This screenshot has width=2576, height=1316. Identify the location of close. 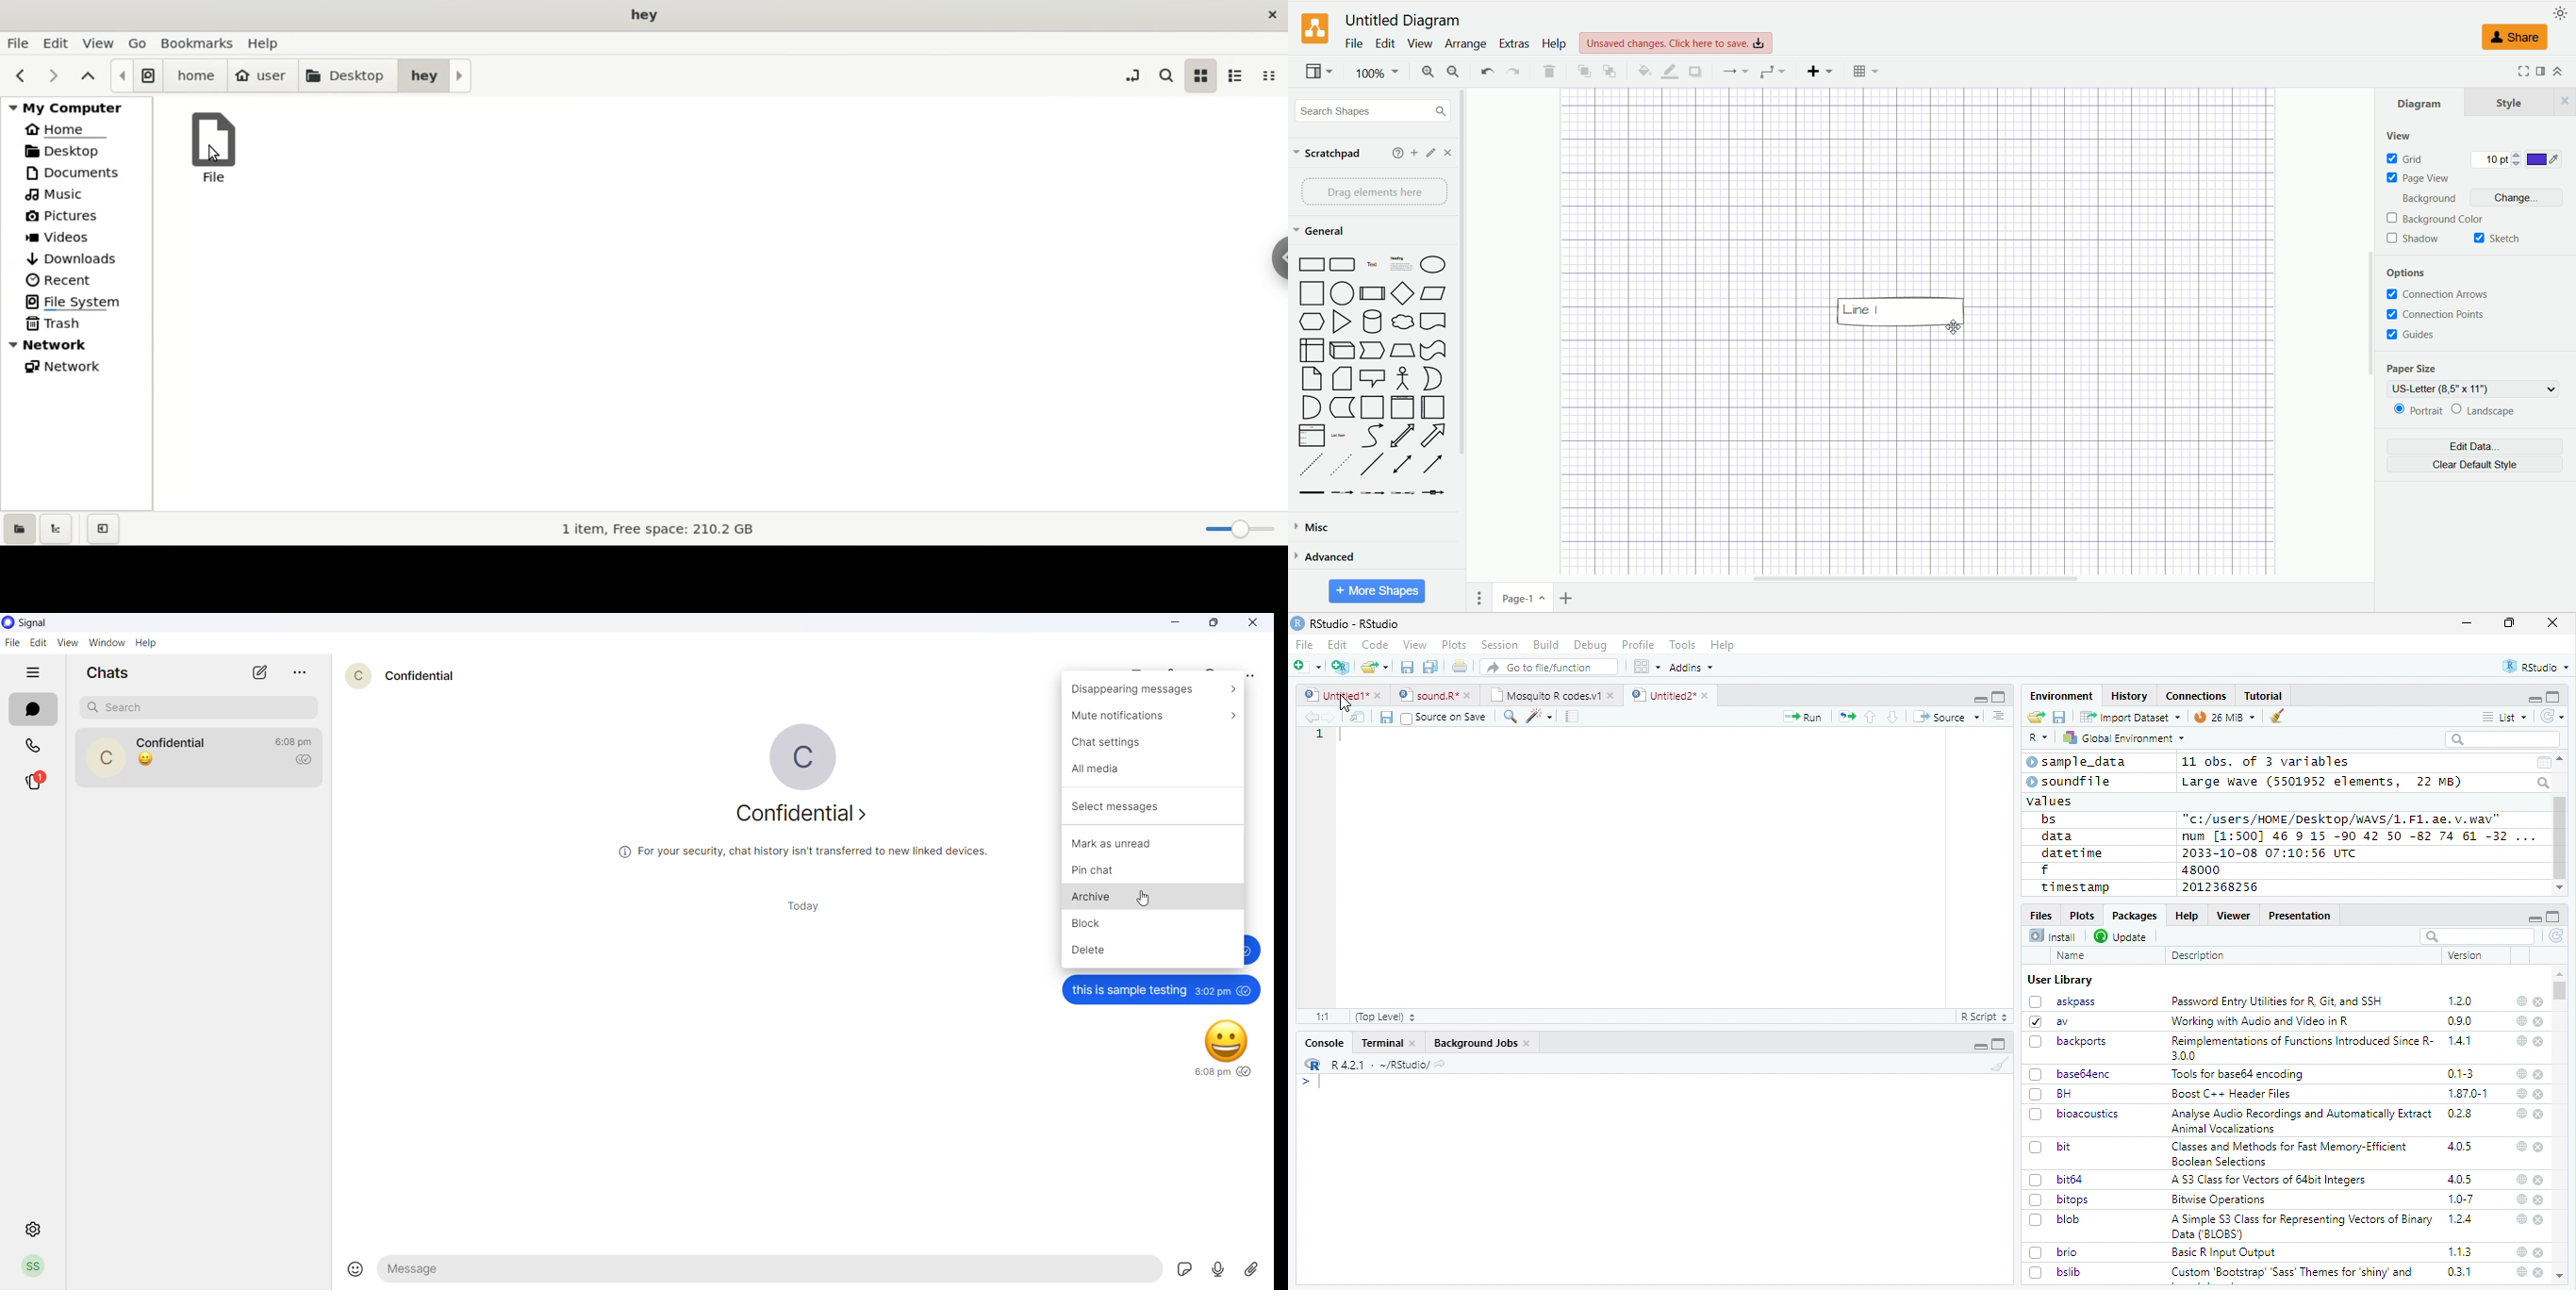
(2538, 1272).